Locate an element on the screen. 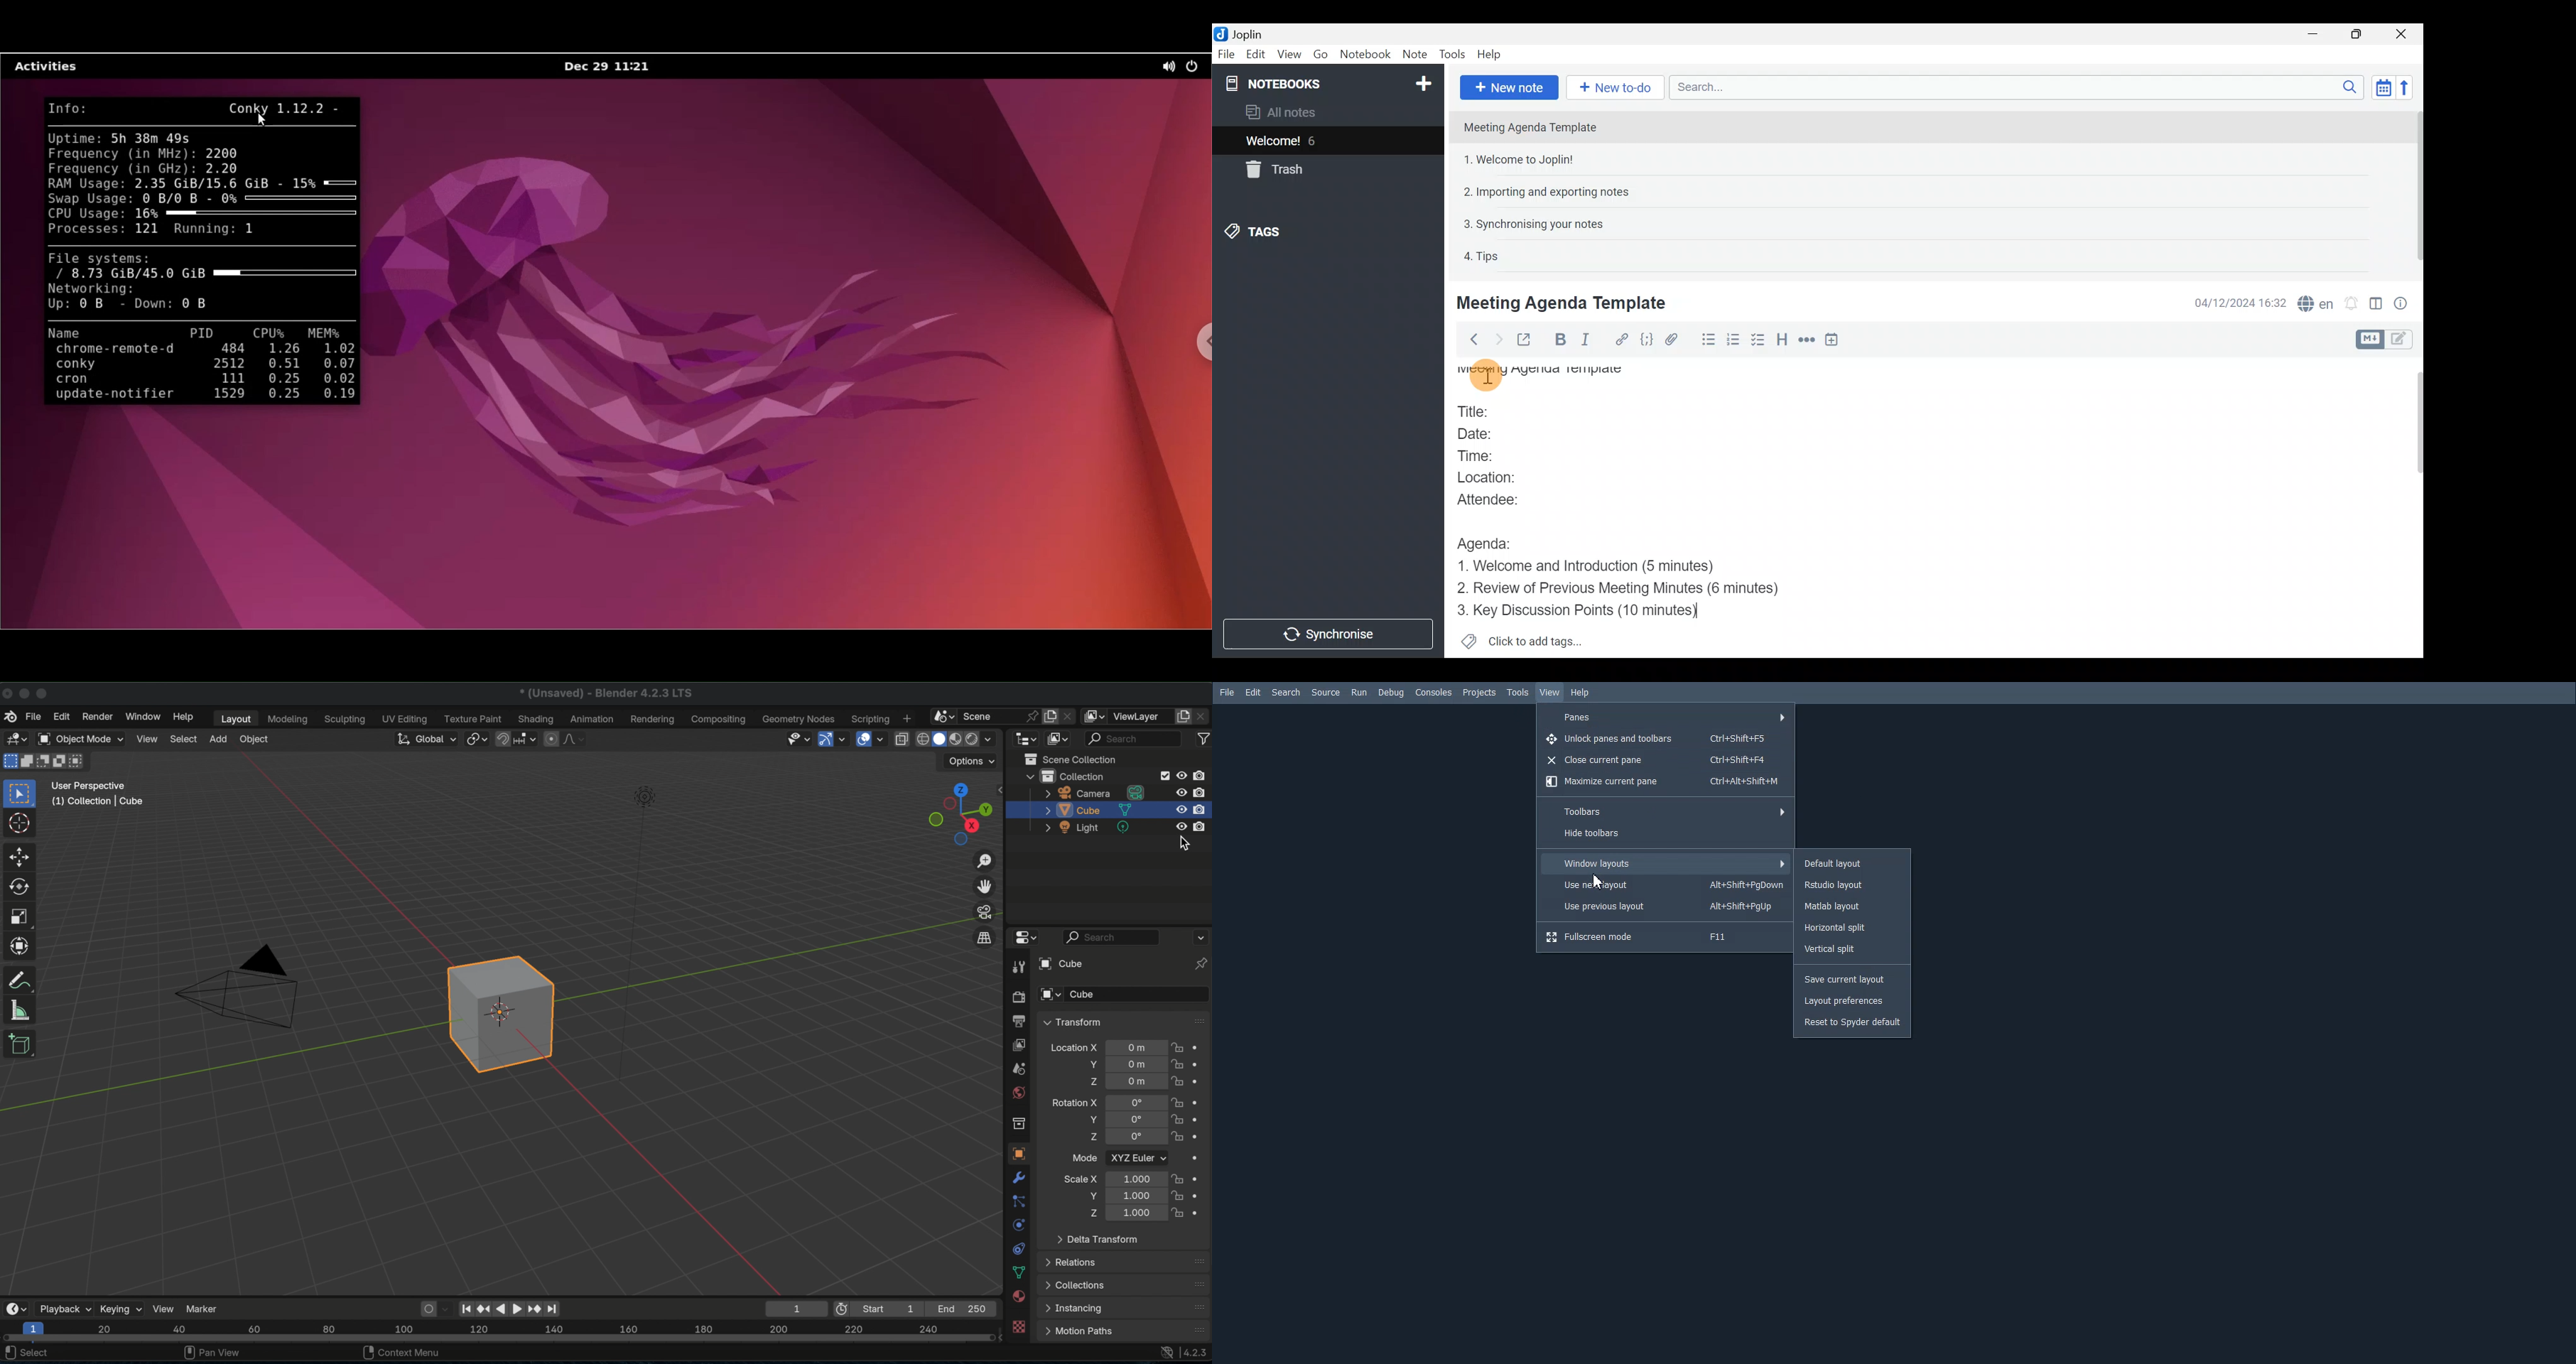 Image resolution: width=2576 pixels, height=1372 pixels. constraints is located at coordinates (1019, 1248).